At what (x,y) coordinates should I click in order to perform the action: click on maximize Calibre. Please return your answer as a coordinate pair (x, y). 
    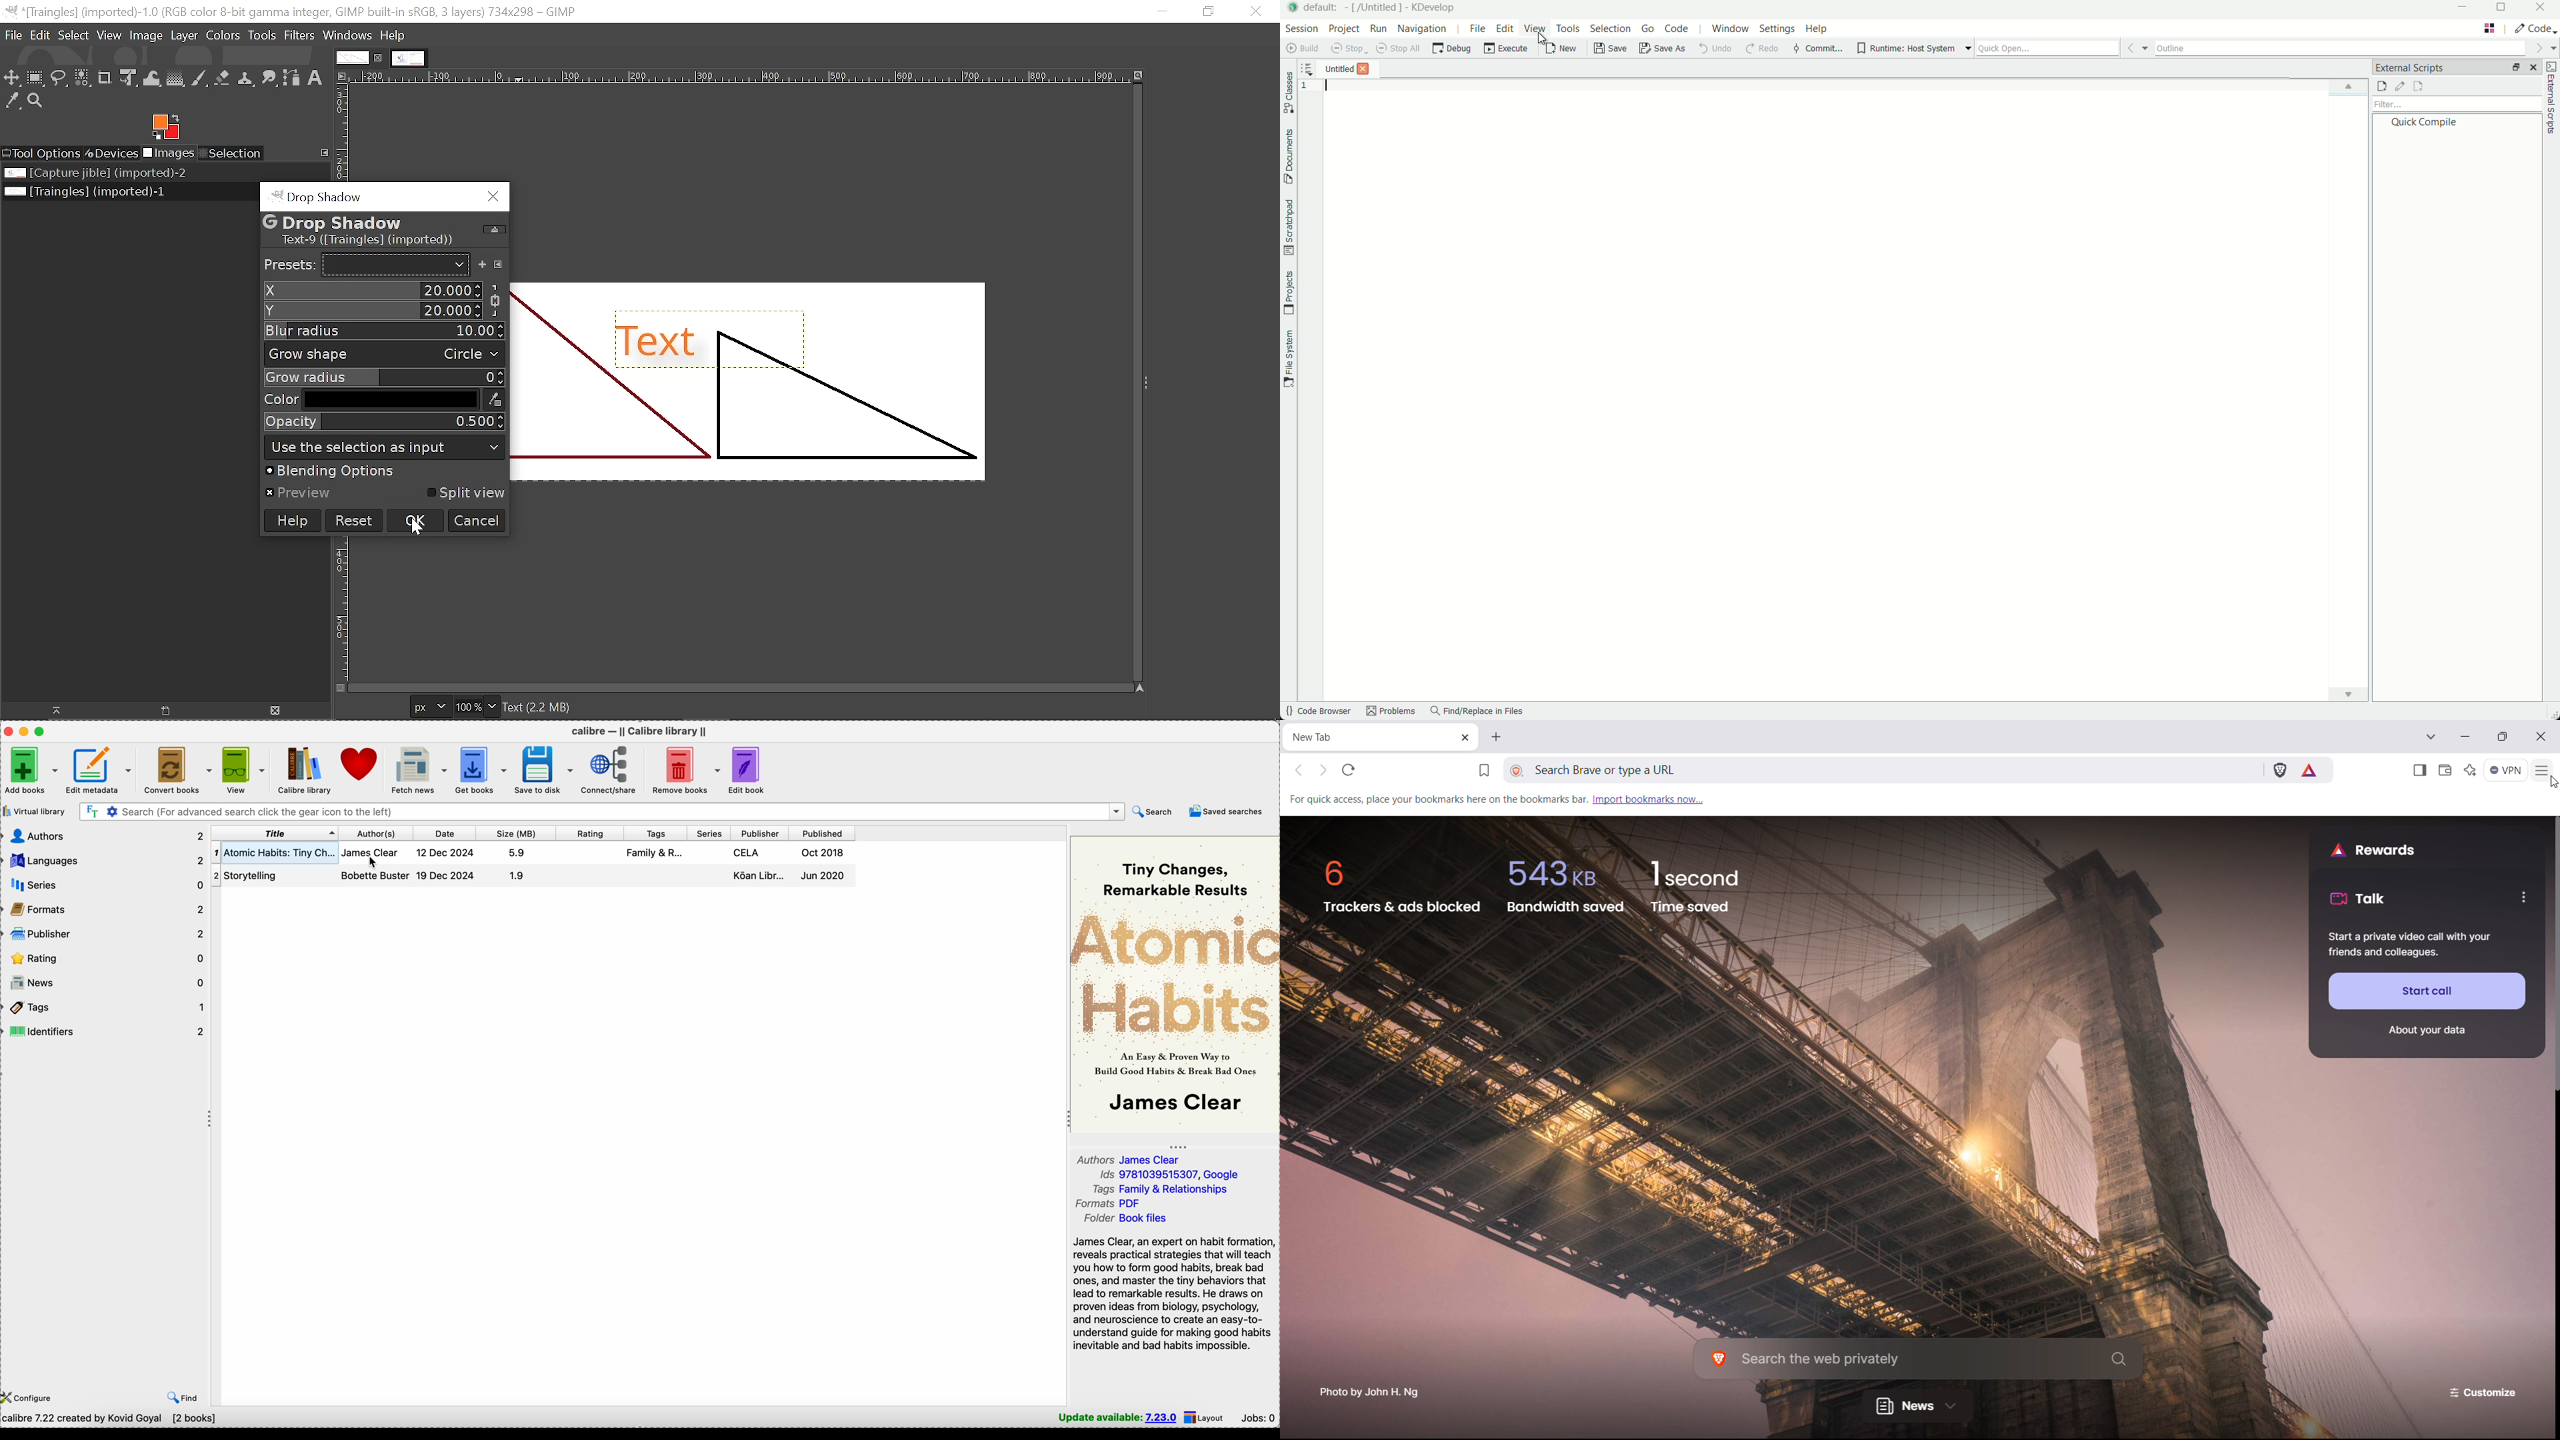
    Looking at the image, I should click on (42, 730).